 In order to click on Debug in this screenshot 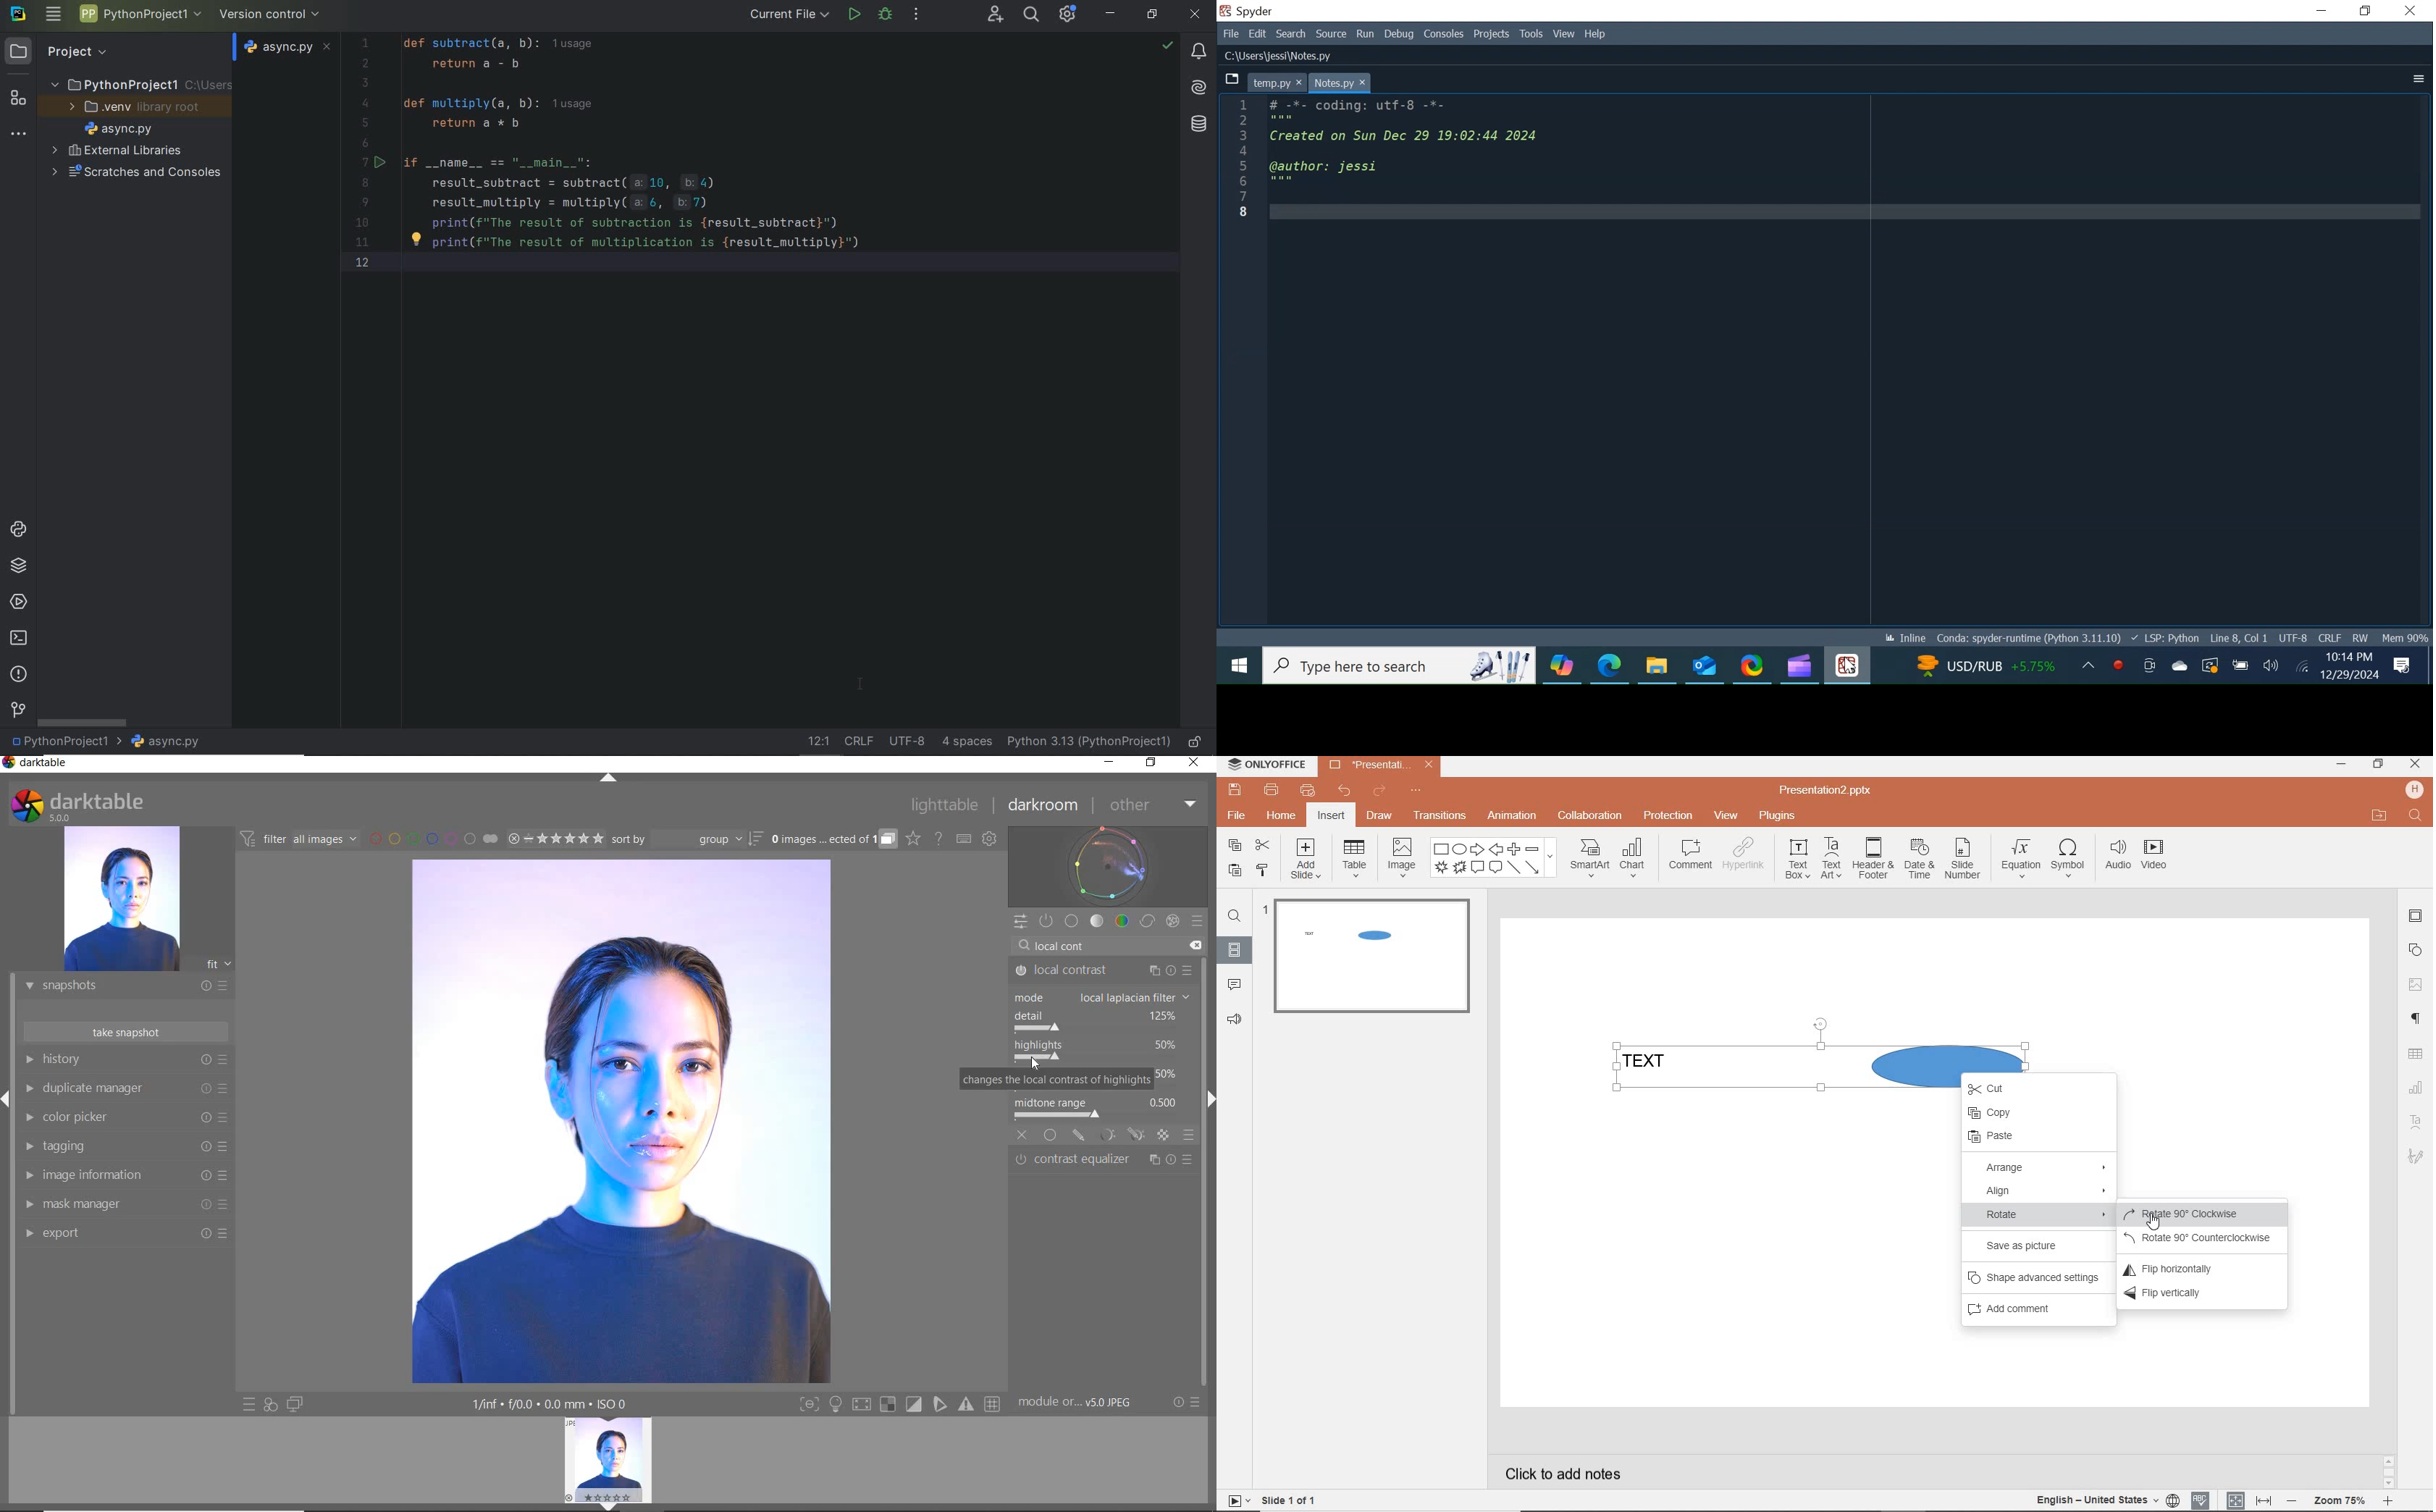, I will do `click(1400, 33)`.